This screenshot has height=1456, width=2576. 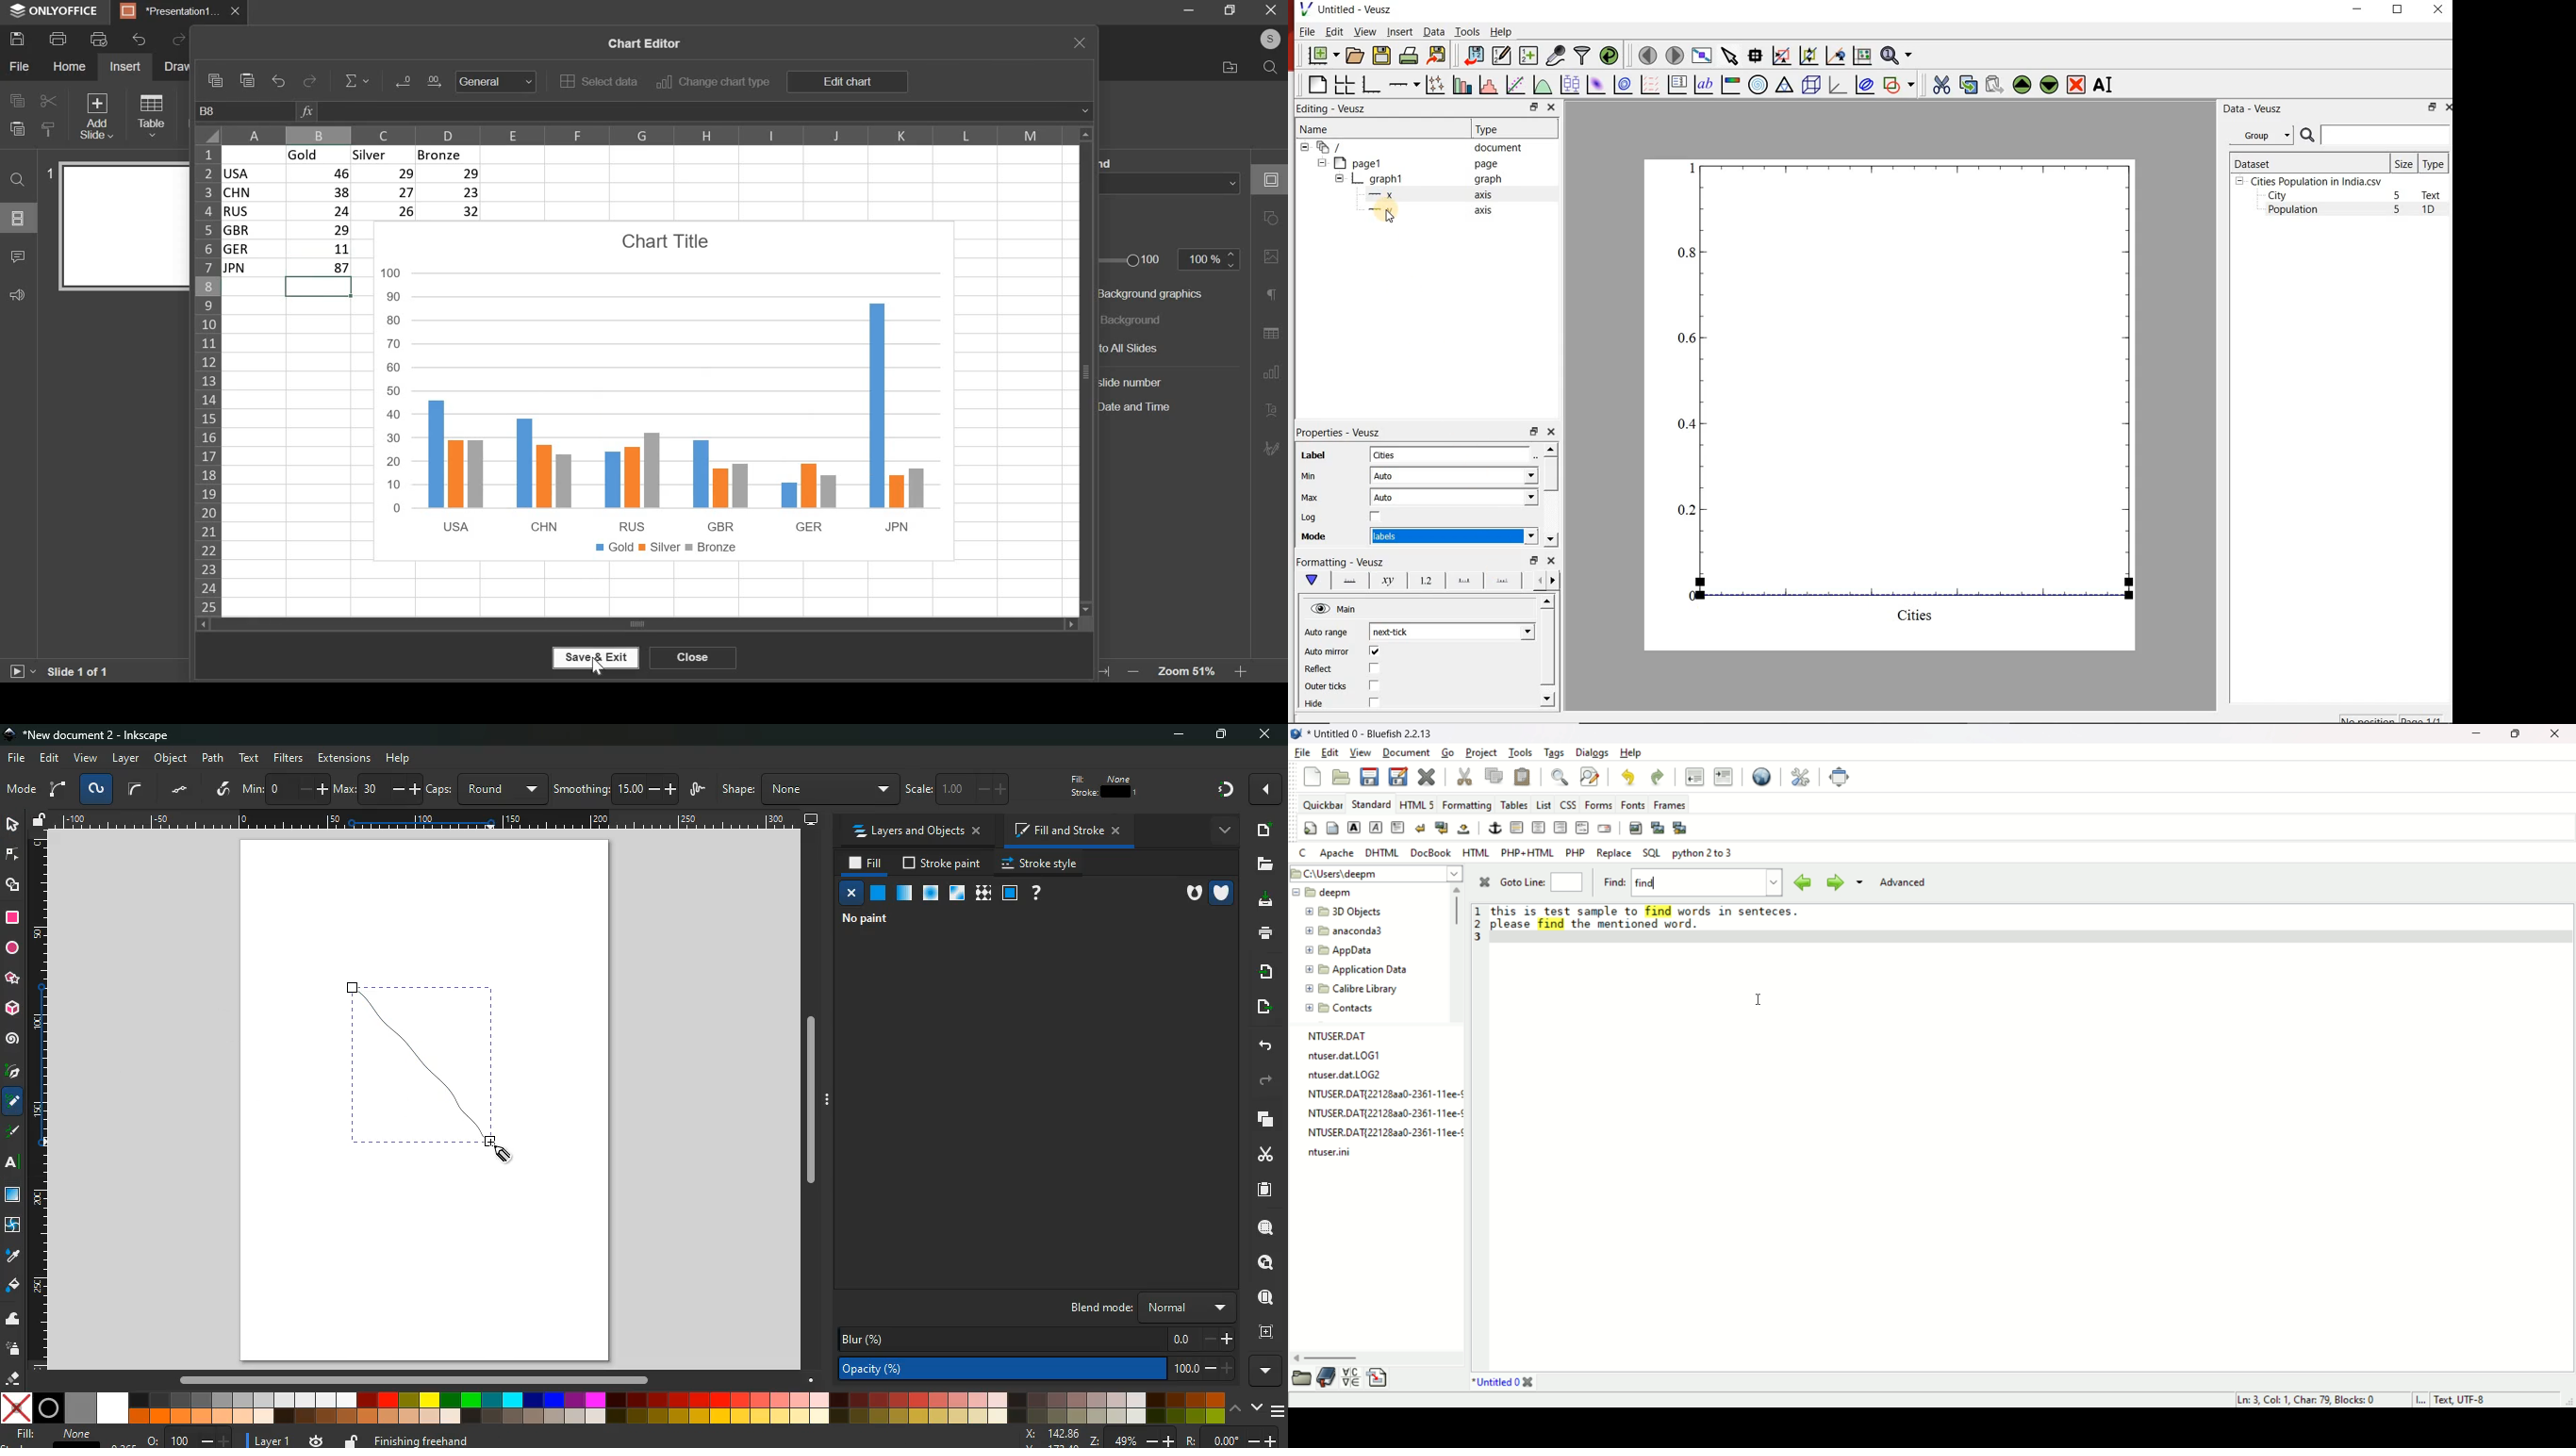 What do you see at coordinates (1454, 497) in the screenshot?
I see `Auto` at bounding box center [1454, 497].